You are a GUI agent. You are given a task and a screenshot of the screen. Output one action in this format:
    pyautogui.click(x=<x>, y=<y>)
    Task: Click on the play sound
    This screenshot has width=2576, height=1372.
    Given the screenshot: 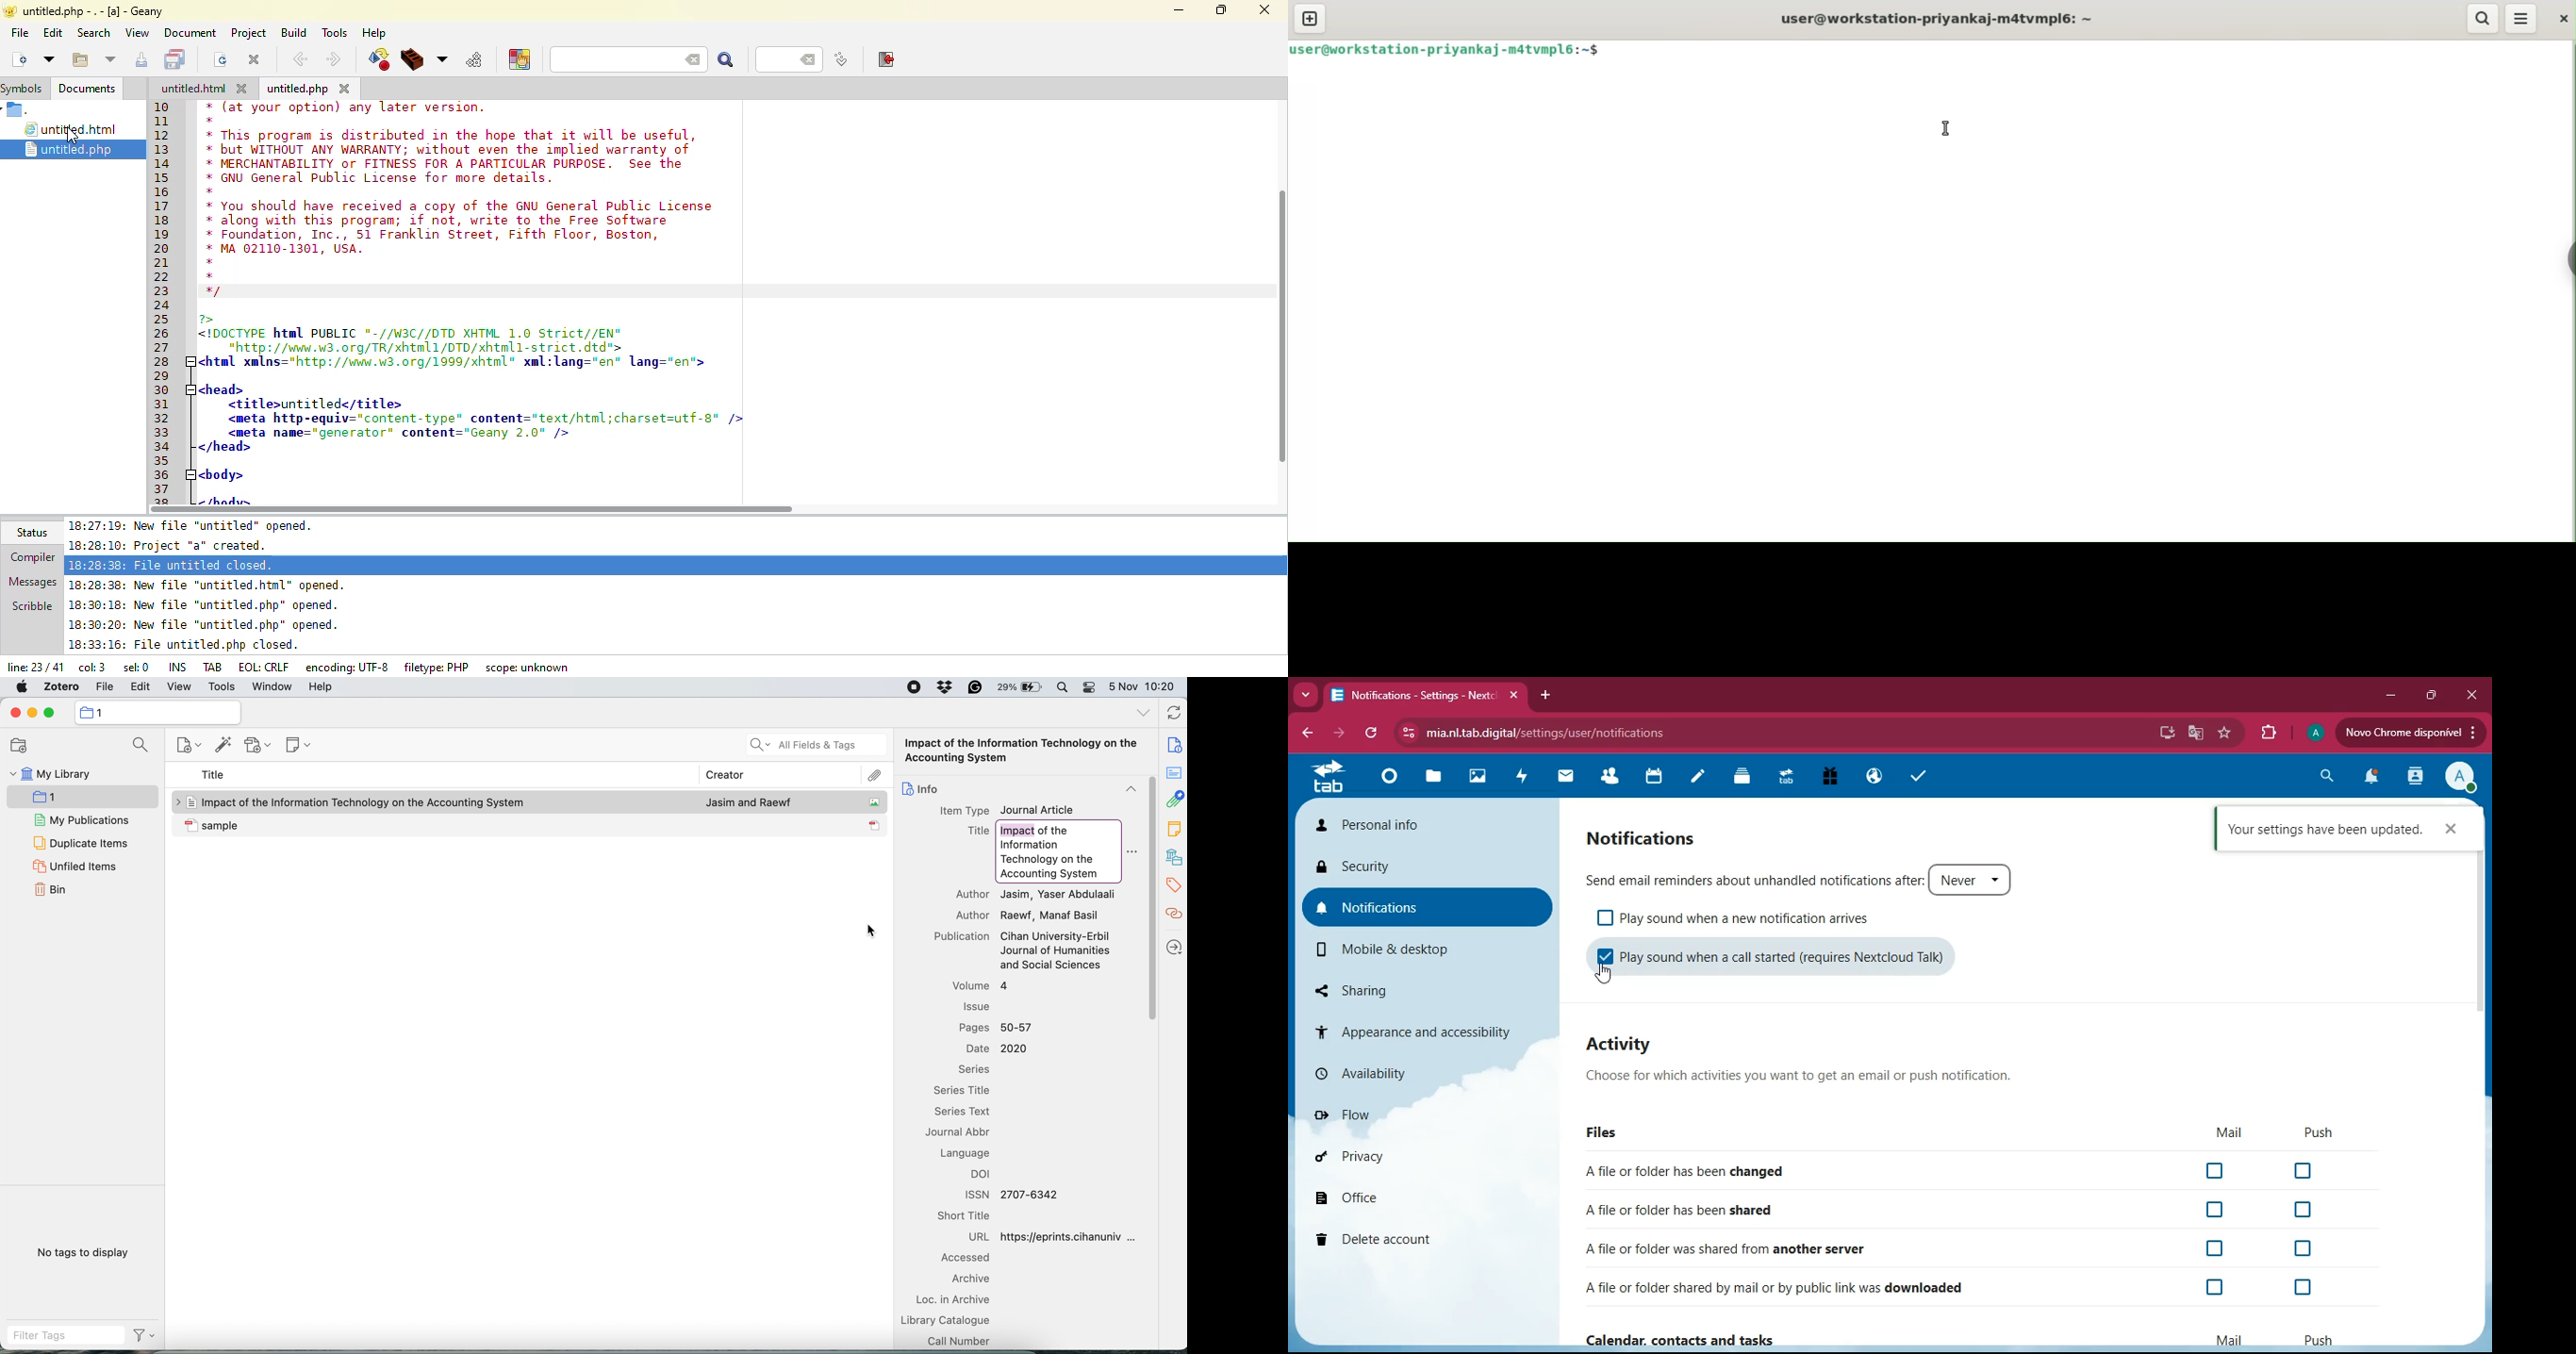 What is the action you would take?
    pyautogui.click(x=1795, y=958)
    